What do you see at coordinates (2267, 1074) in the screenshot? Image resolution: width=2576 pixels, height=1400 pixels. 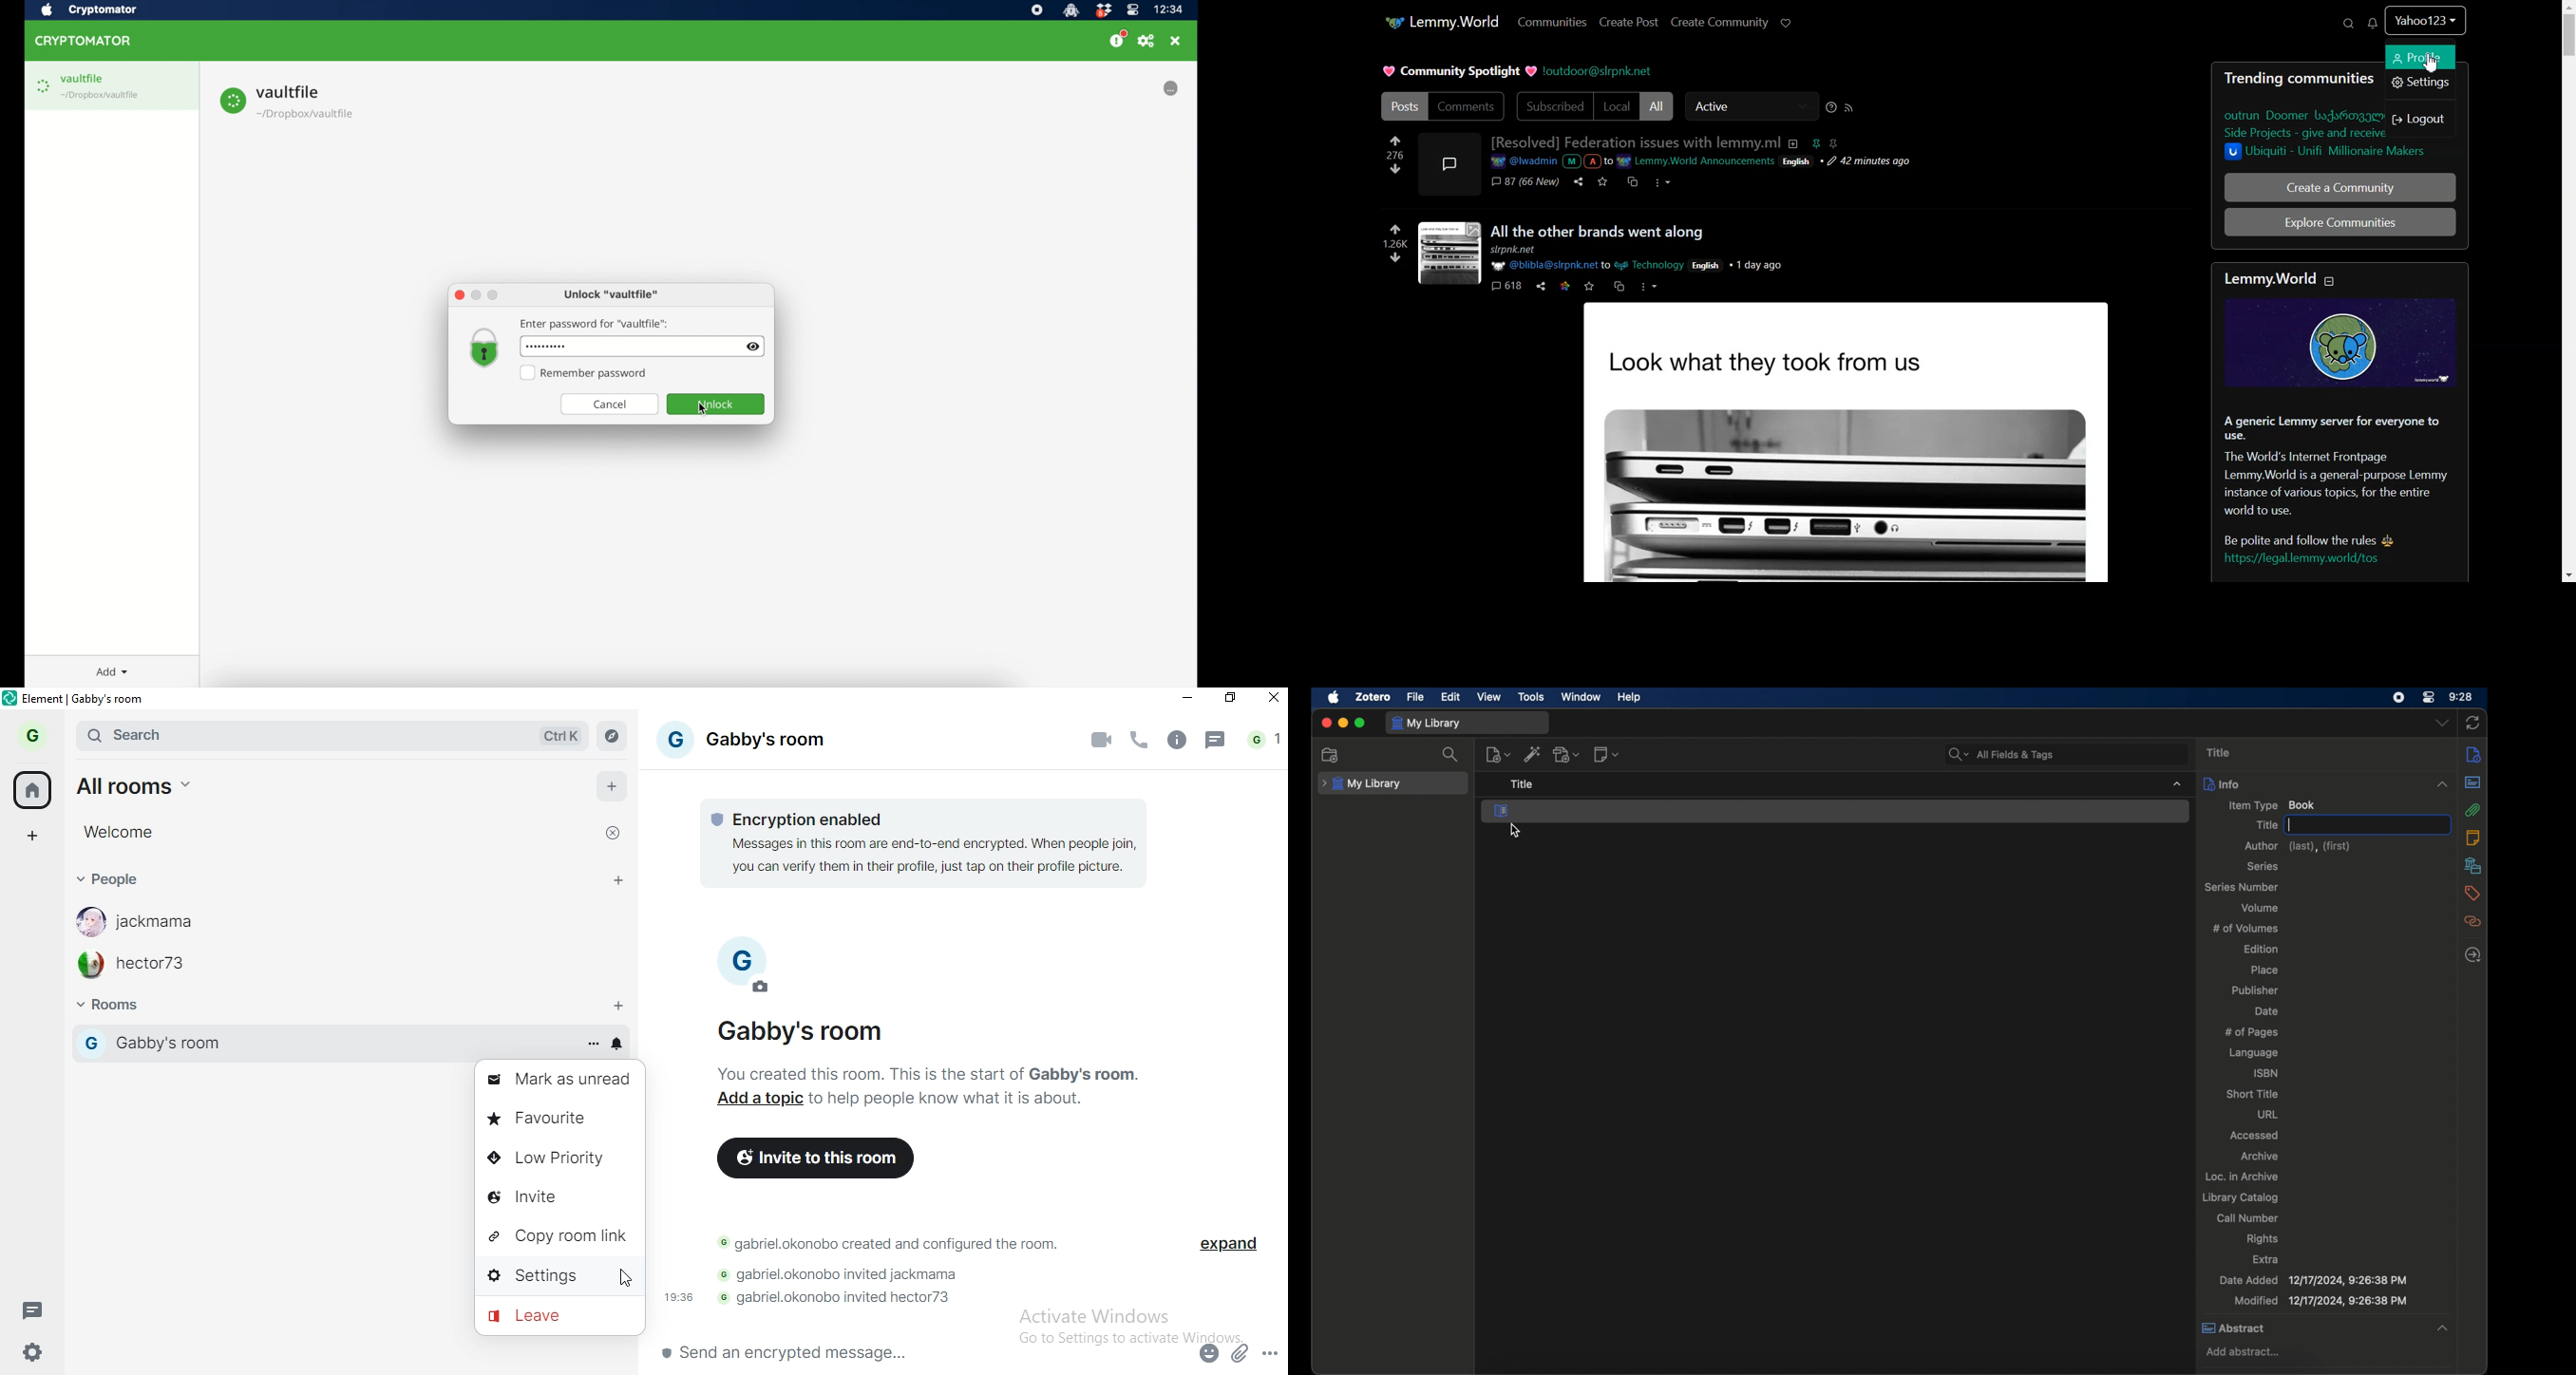 I see `isbn` at bounding box center [2267, 1074].